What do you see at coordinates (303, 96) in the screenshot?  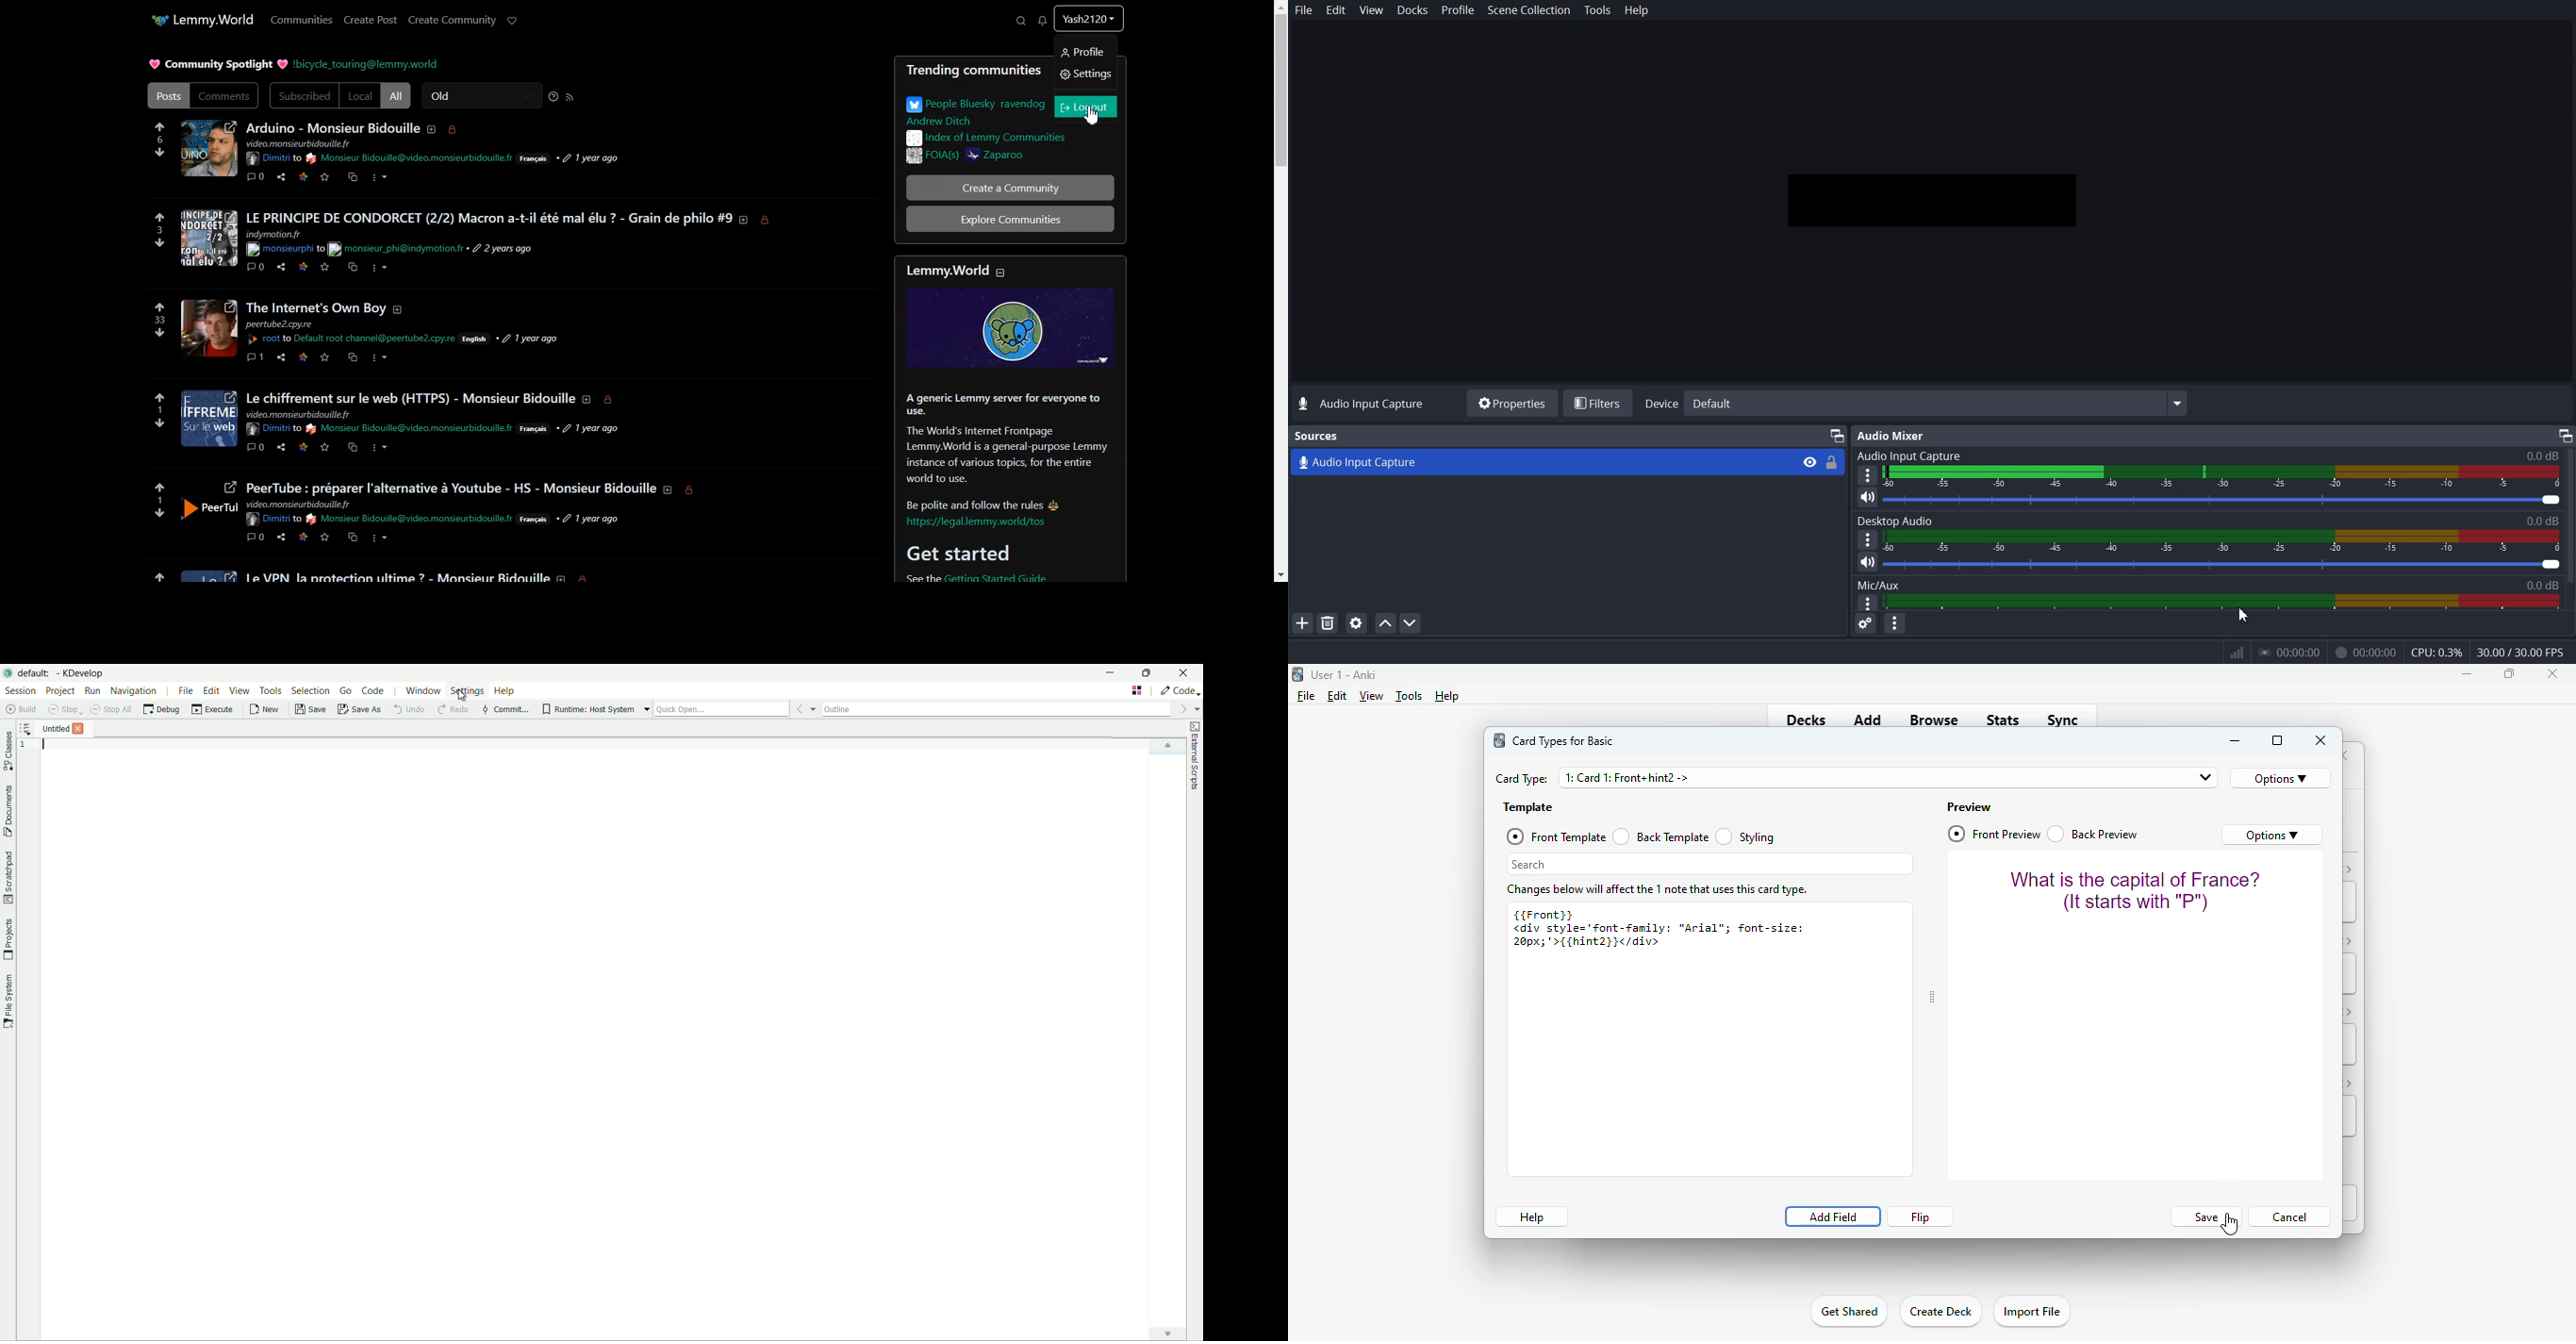 I see `Subscribed` at bounding box center [303, 96].